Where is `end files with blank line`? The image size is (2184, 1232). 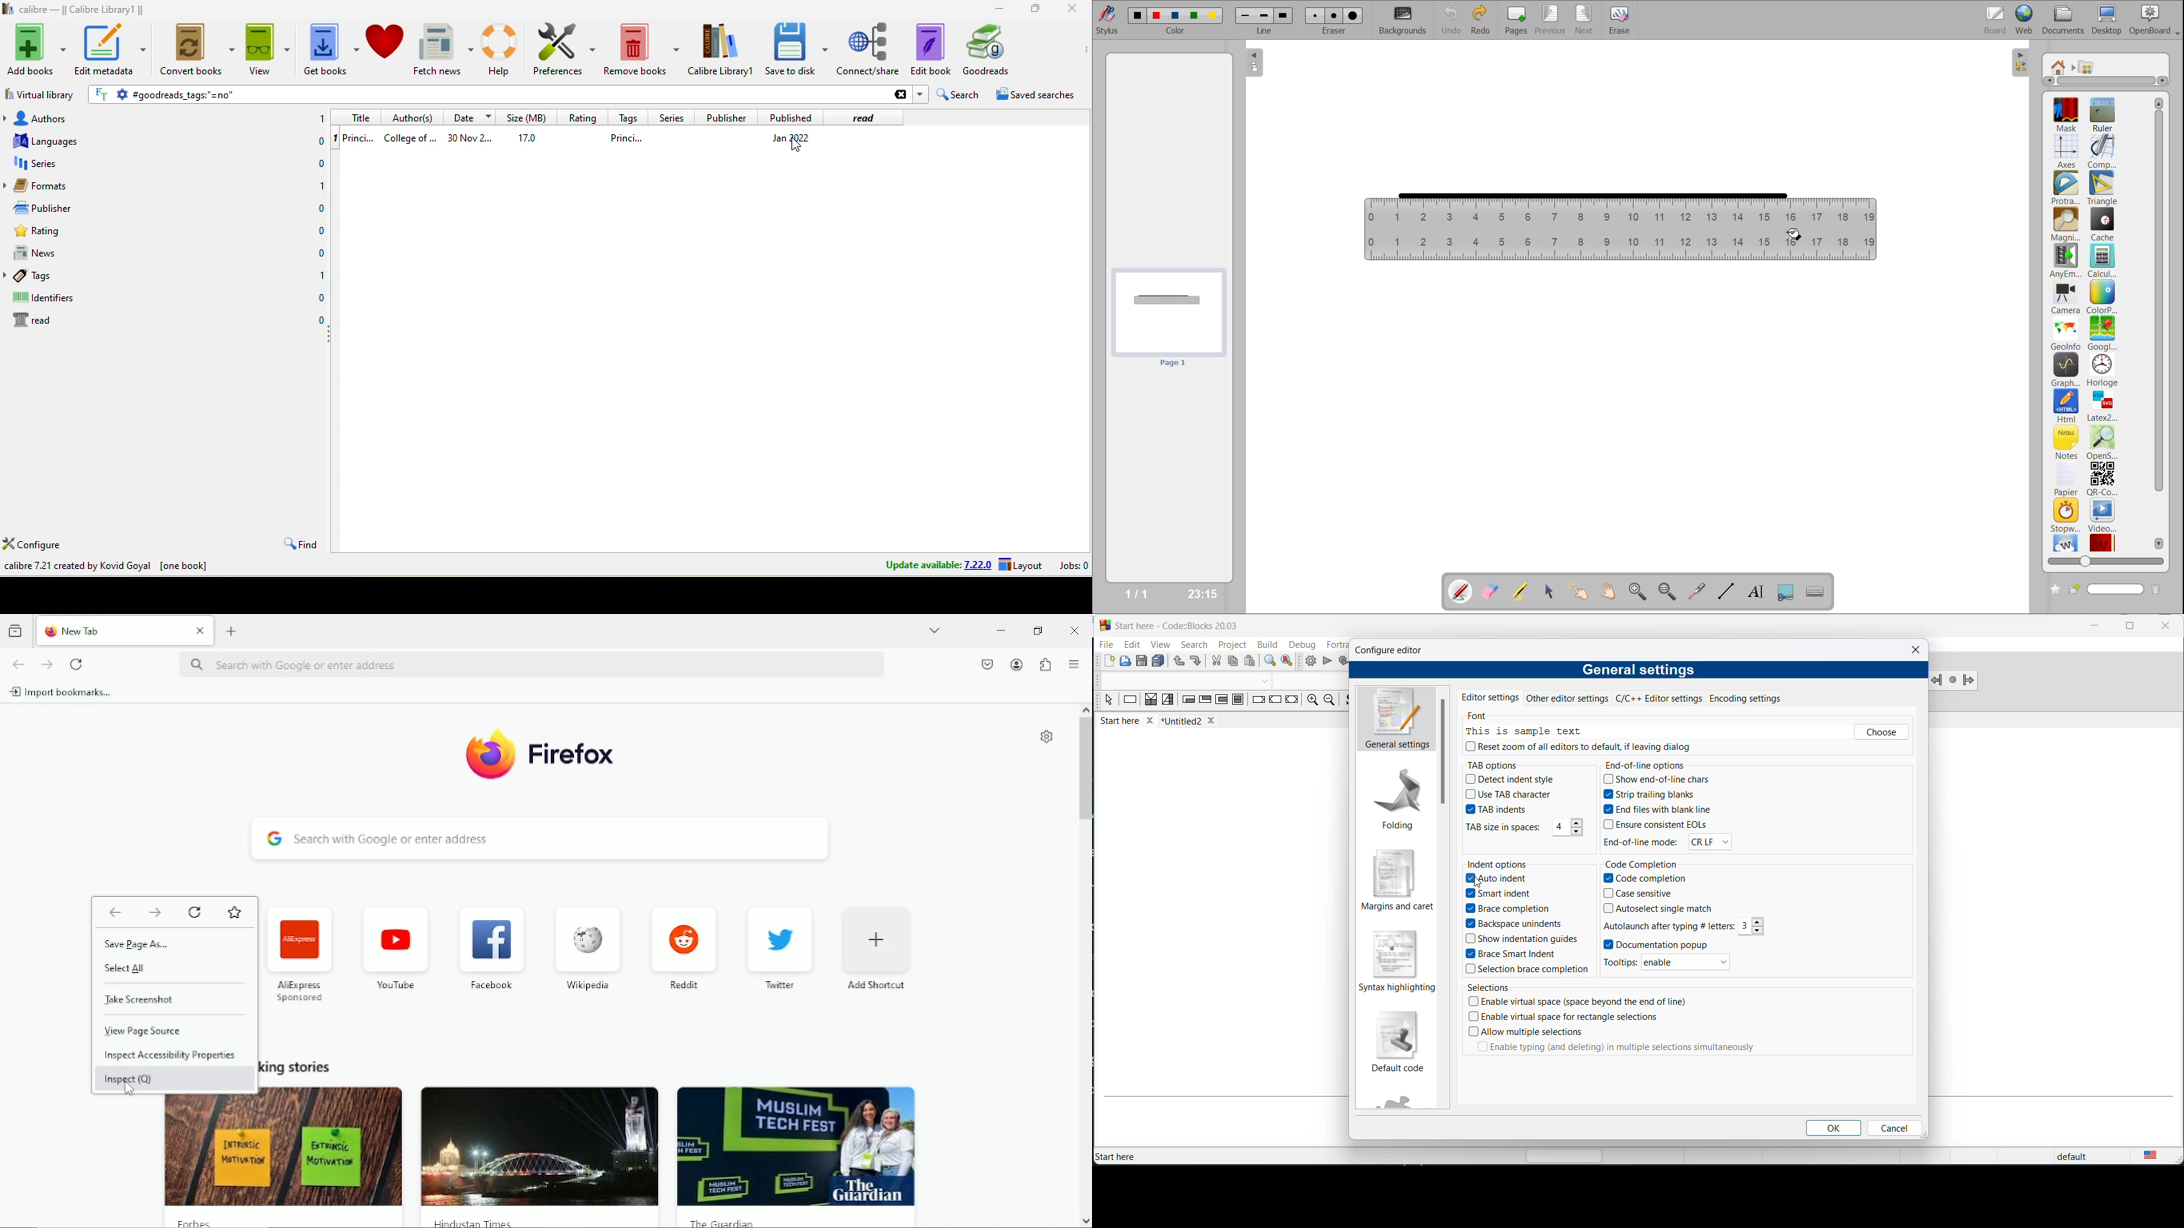
end files with blank line is located at coordinates (1660, 810).